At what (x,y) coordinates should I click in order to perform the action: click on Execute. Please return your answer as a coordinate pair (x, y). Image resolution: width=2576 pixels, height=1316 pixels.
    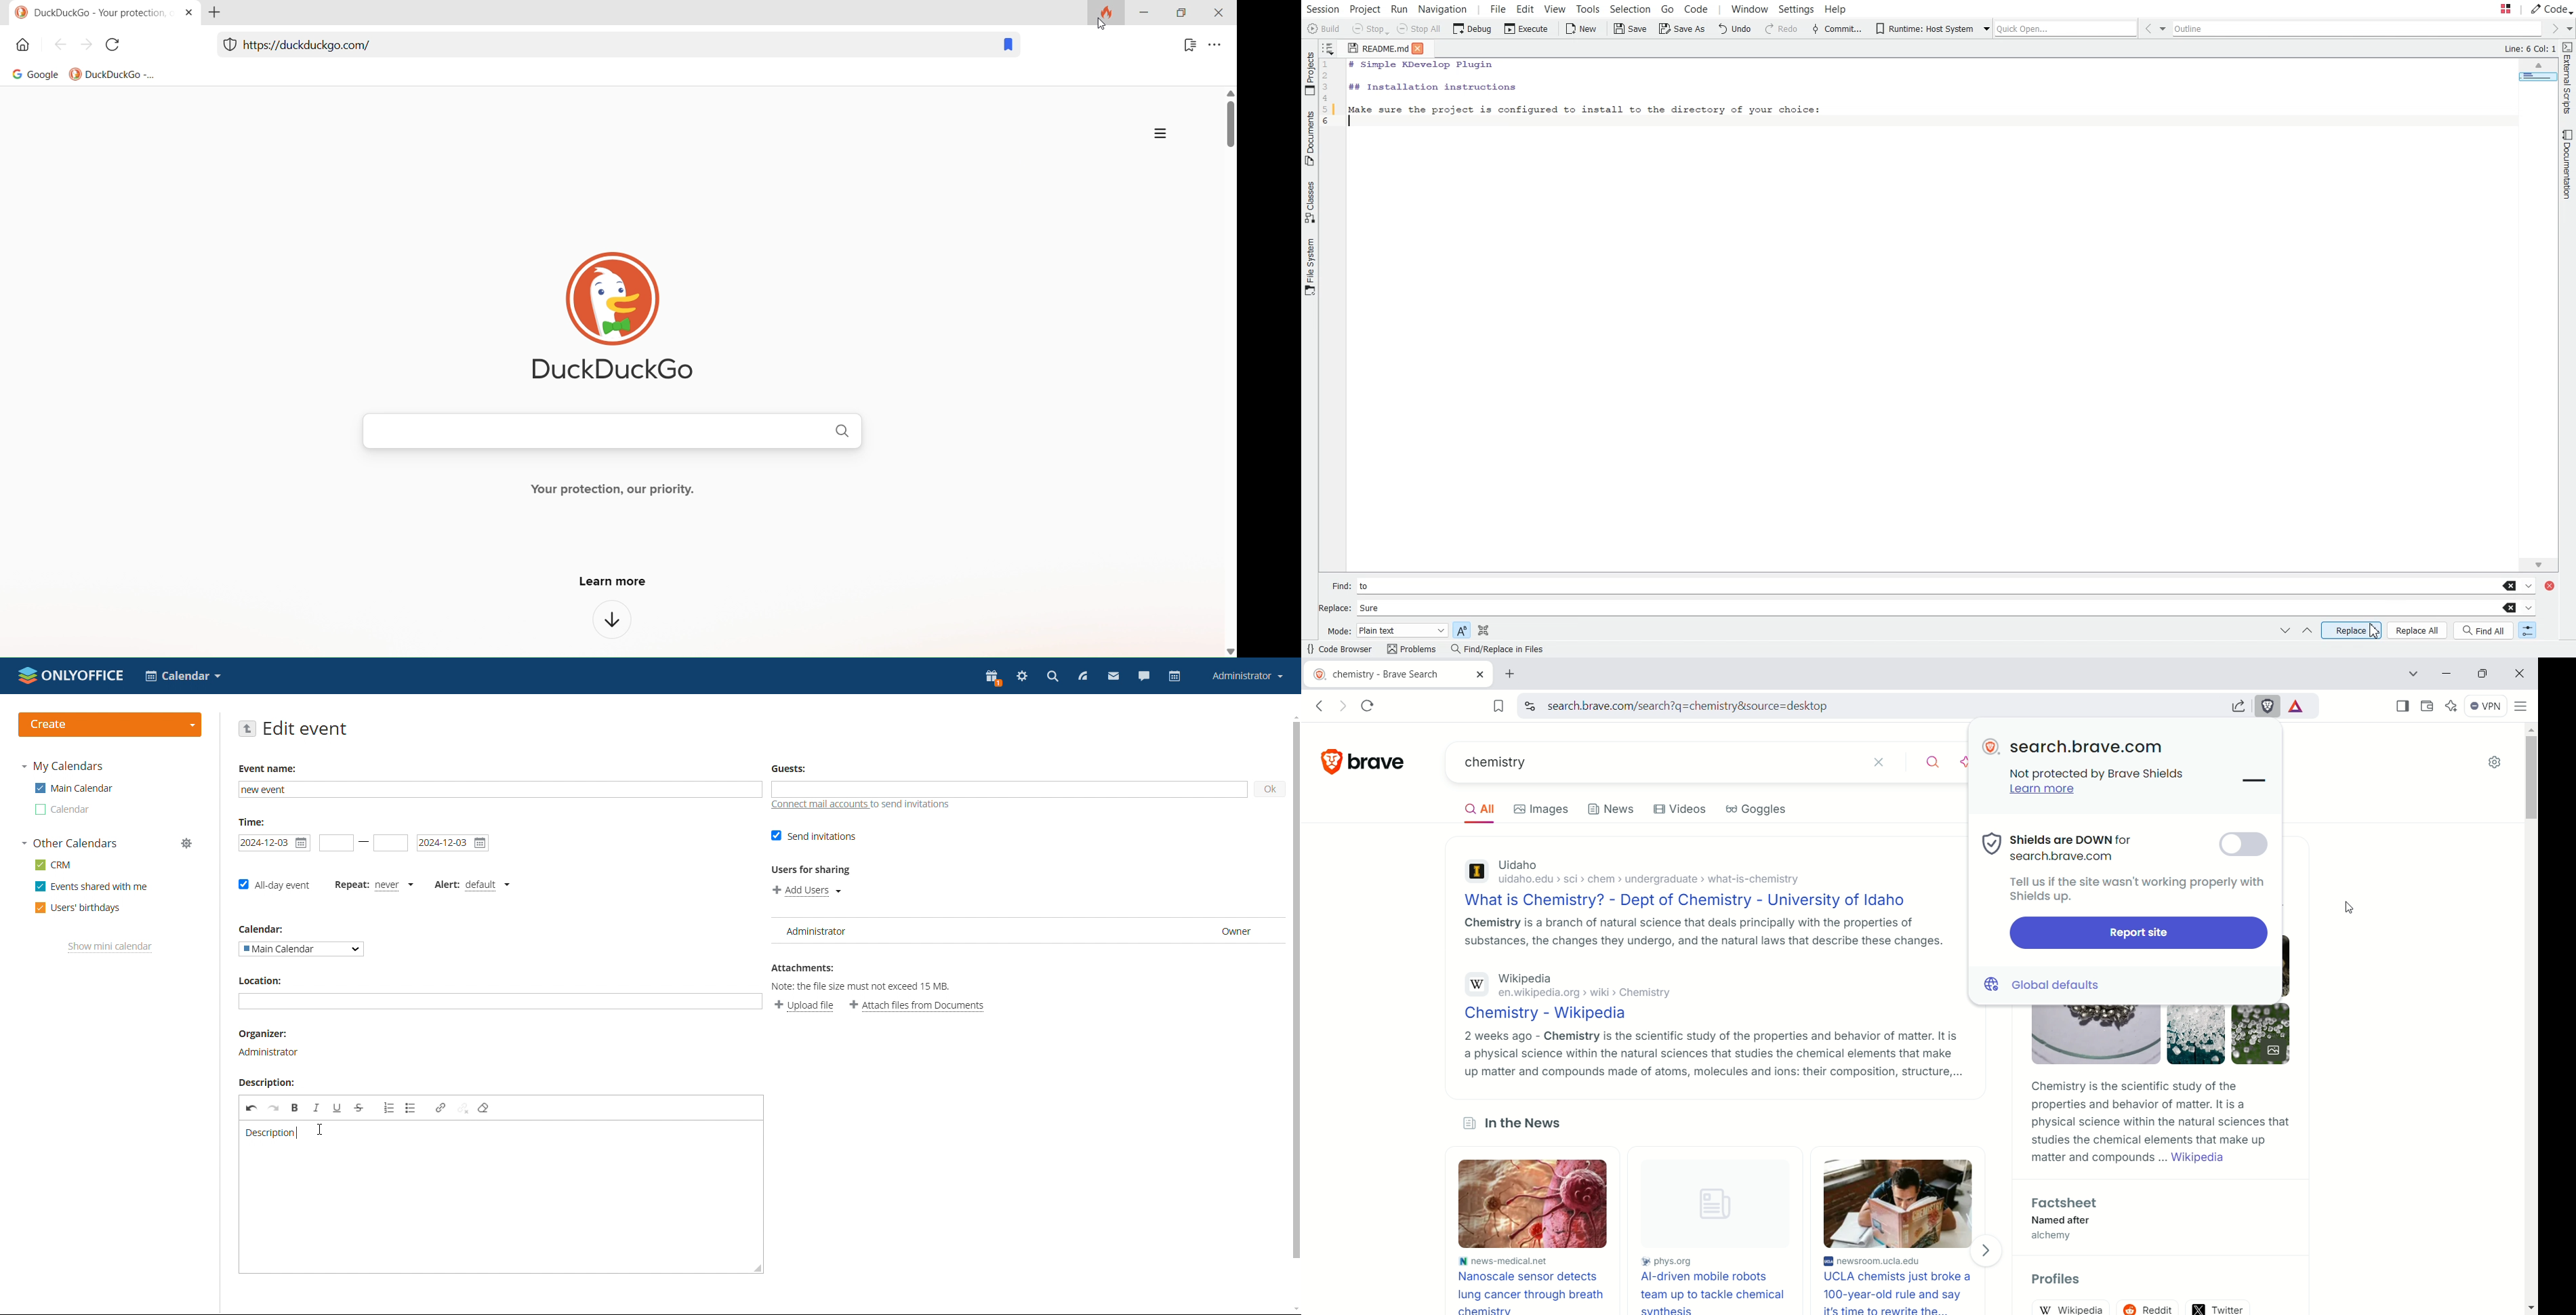
    Looking at the image, I should click on (1524, 29).